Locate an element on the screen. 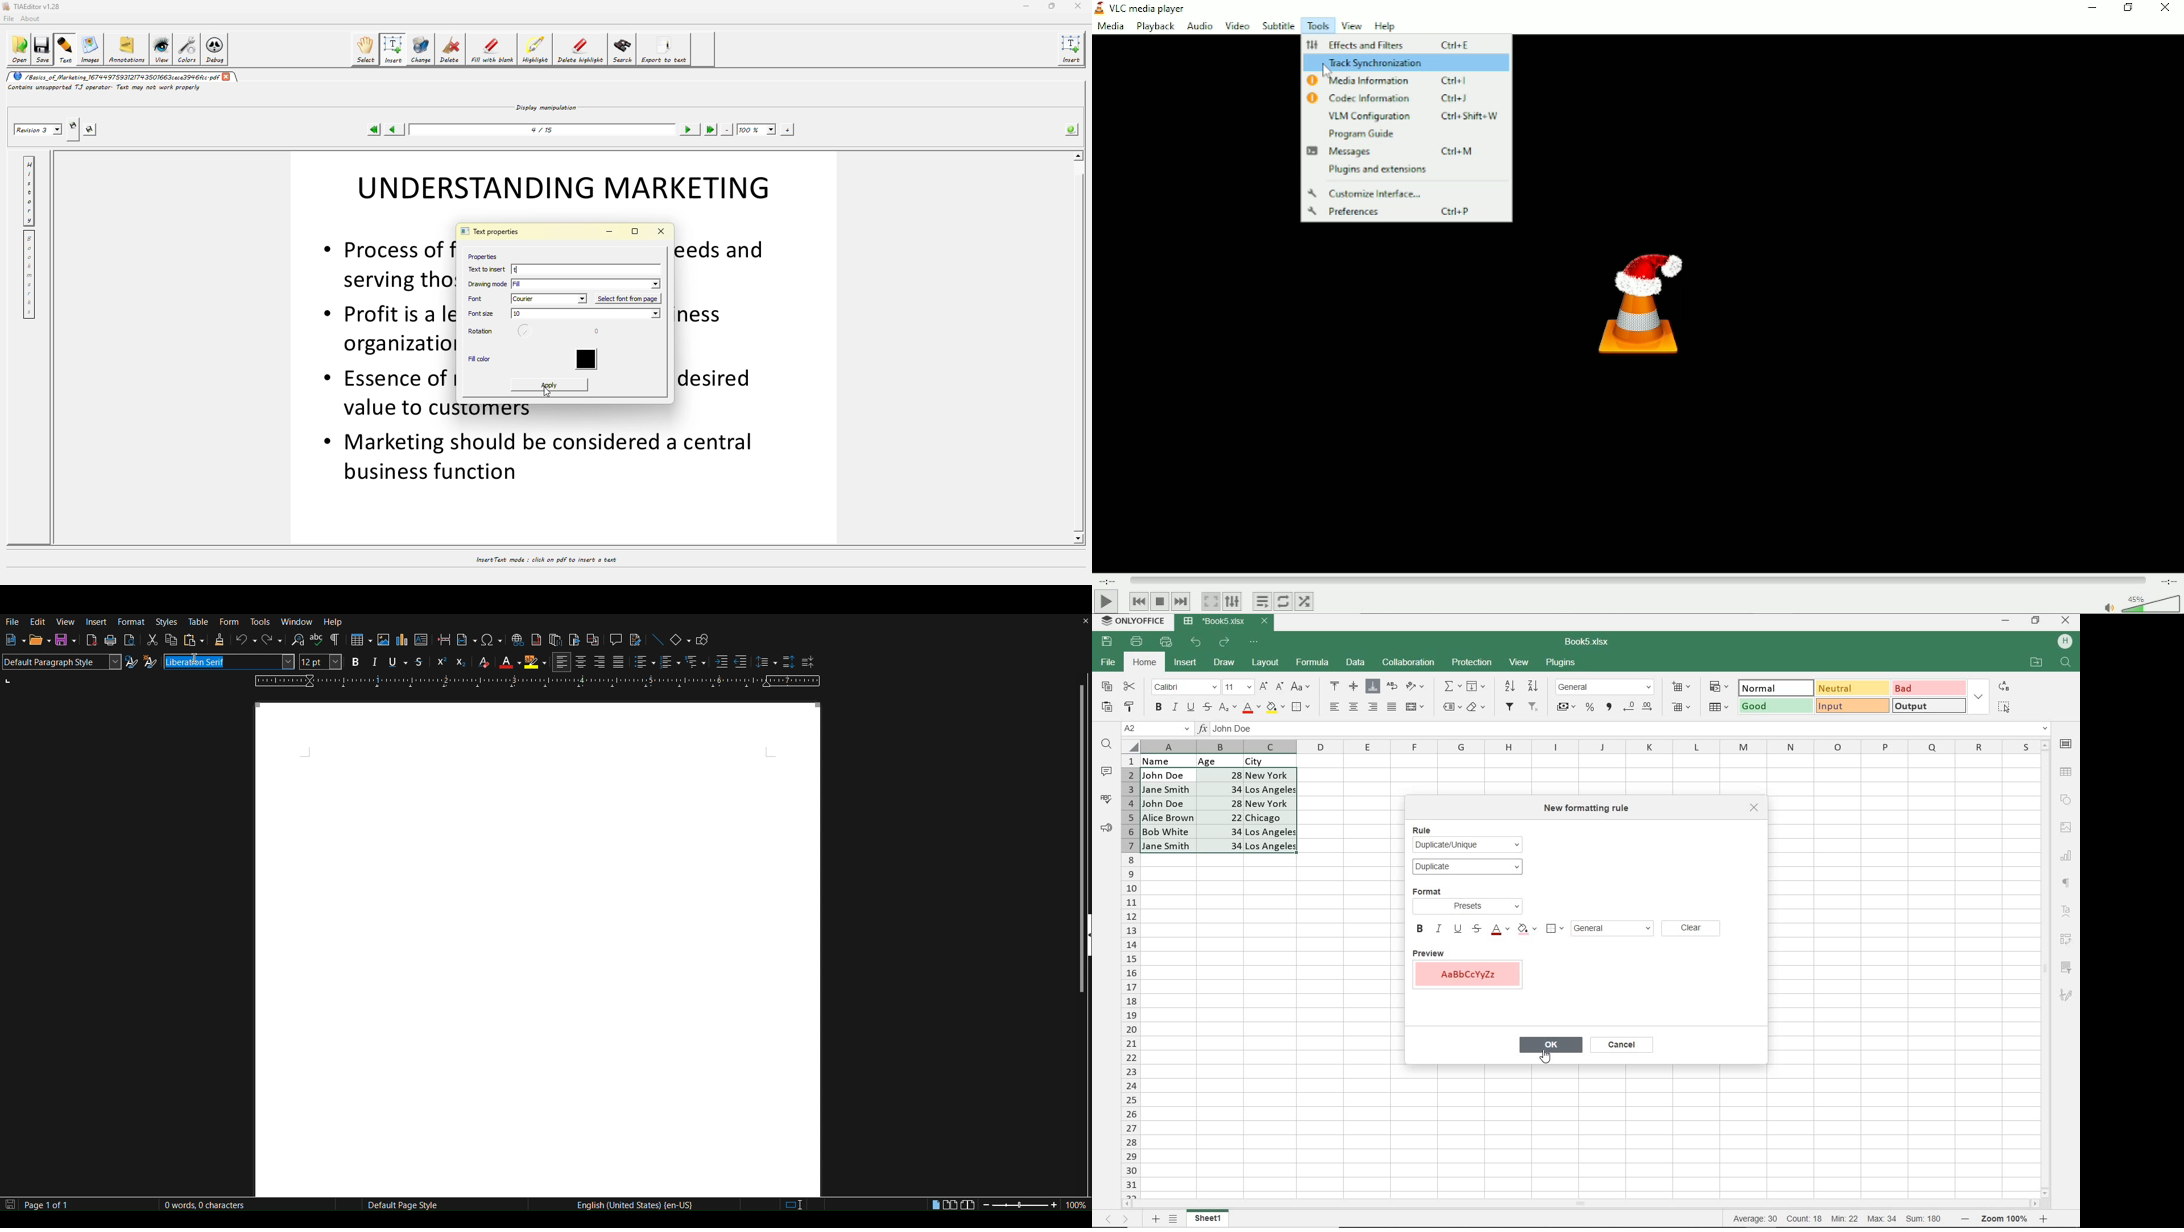 This screenshot has height=1232, width=2184. Help is located at coordinates (336, 623).